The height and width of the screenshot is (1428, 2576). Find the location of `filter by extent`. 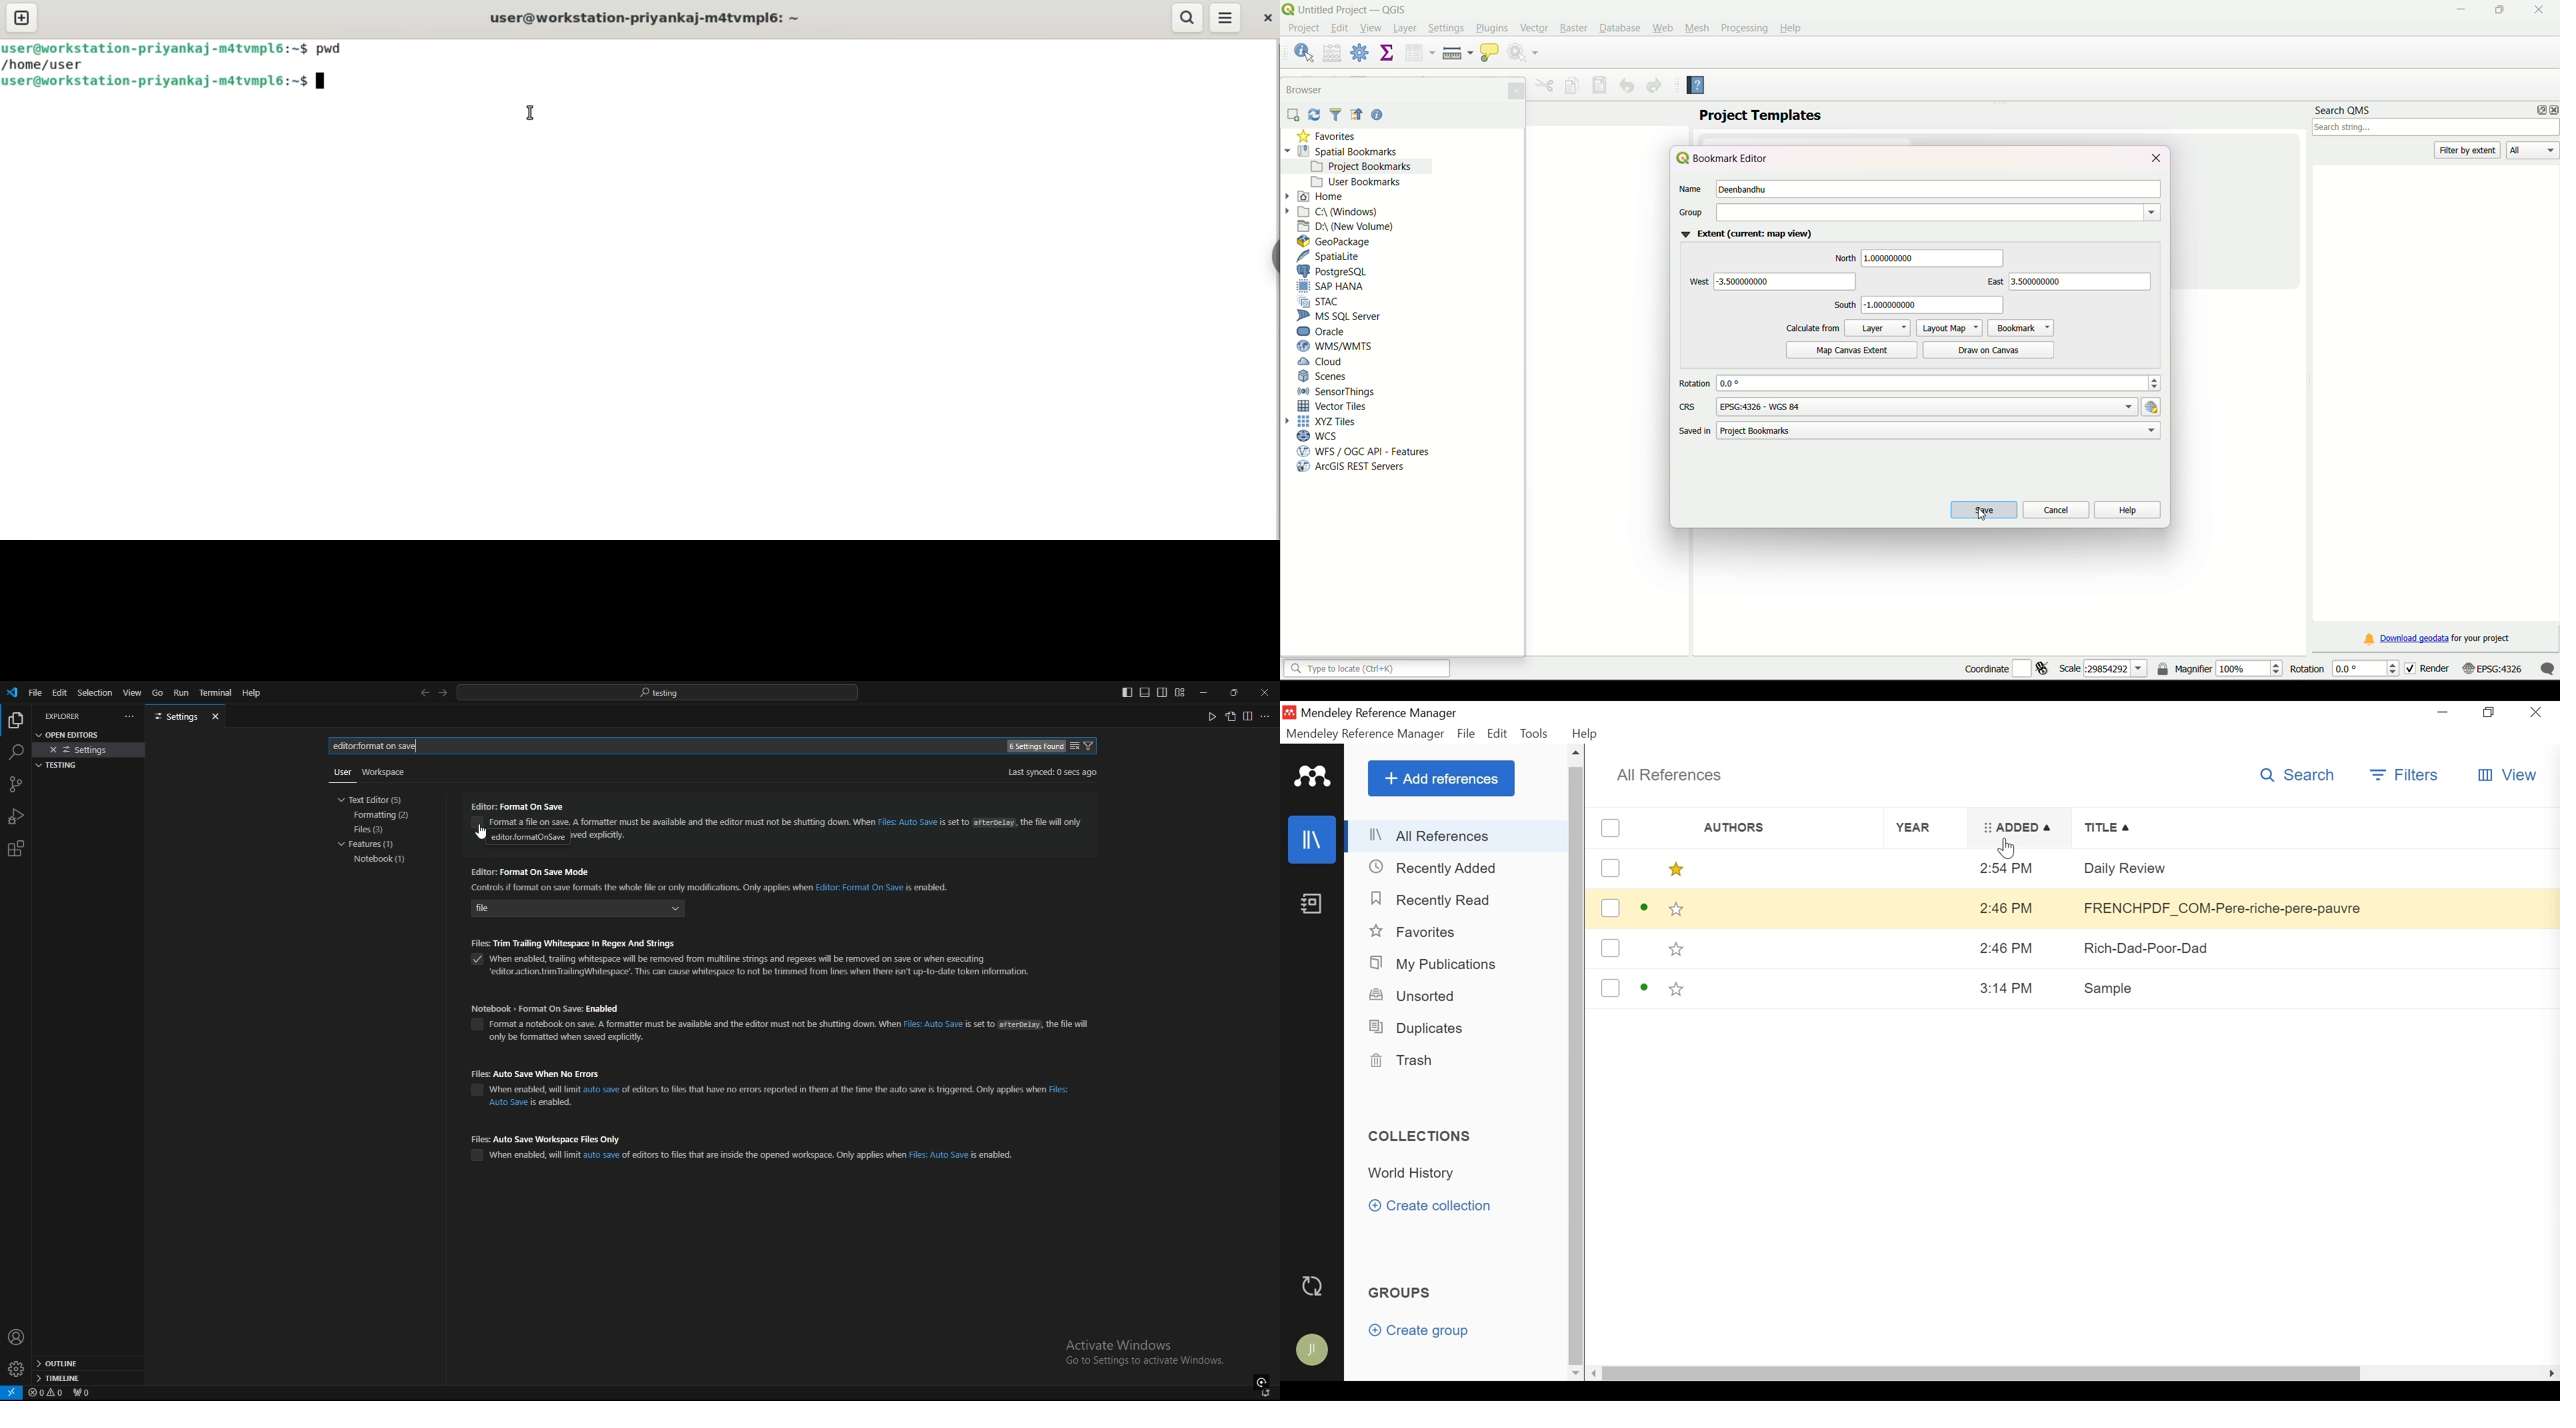

filter by extent is located at coordinates (2469, 149).